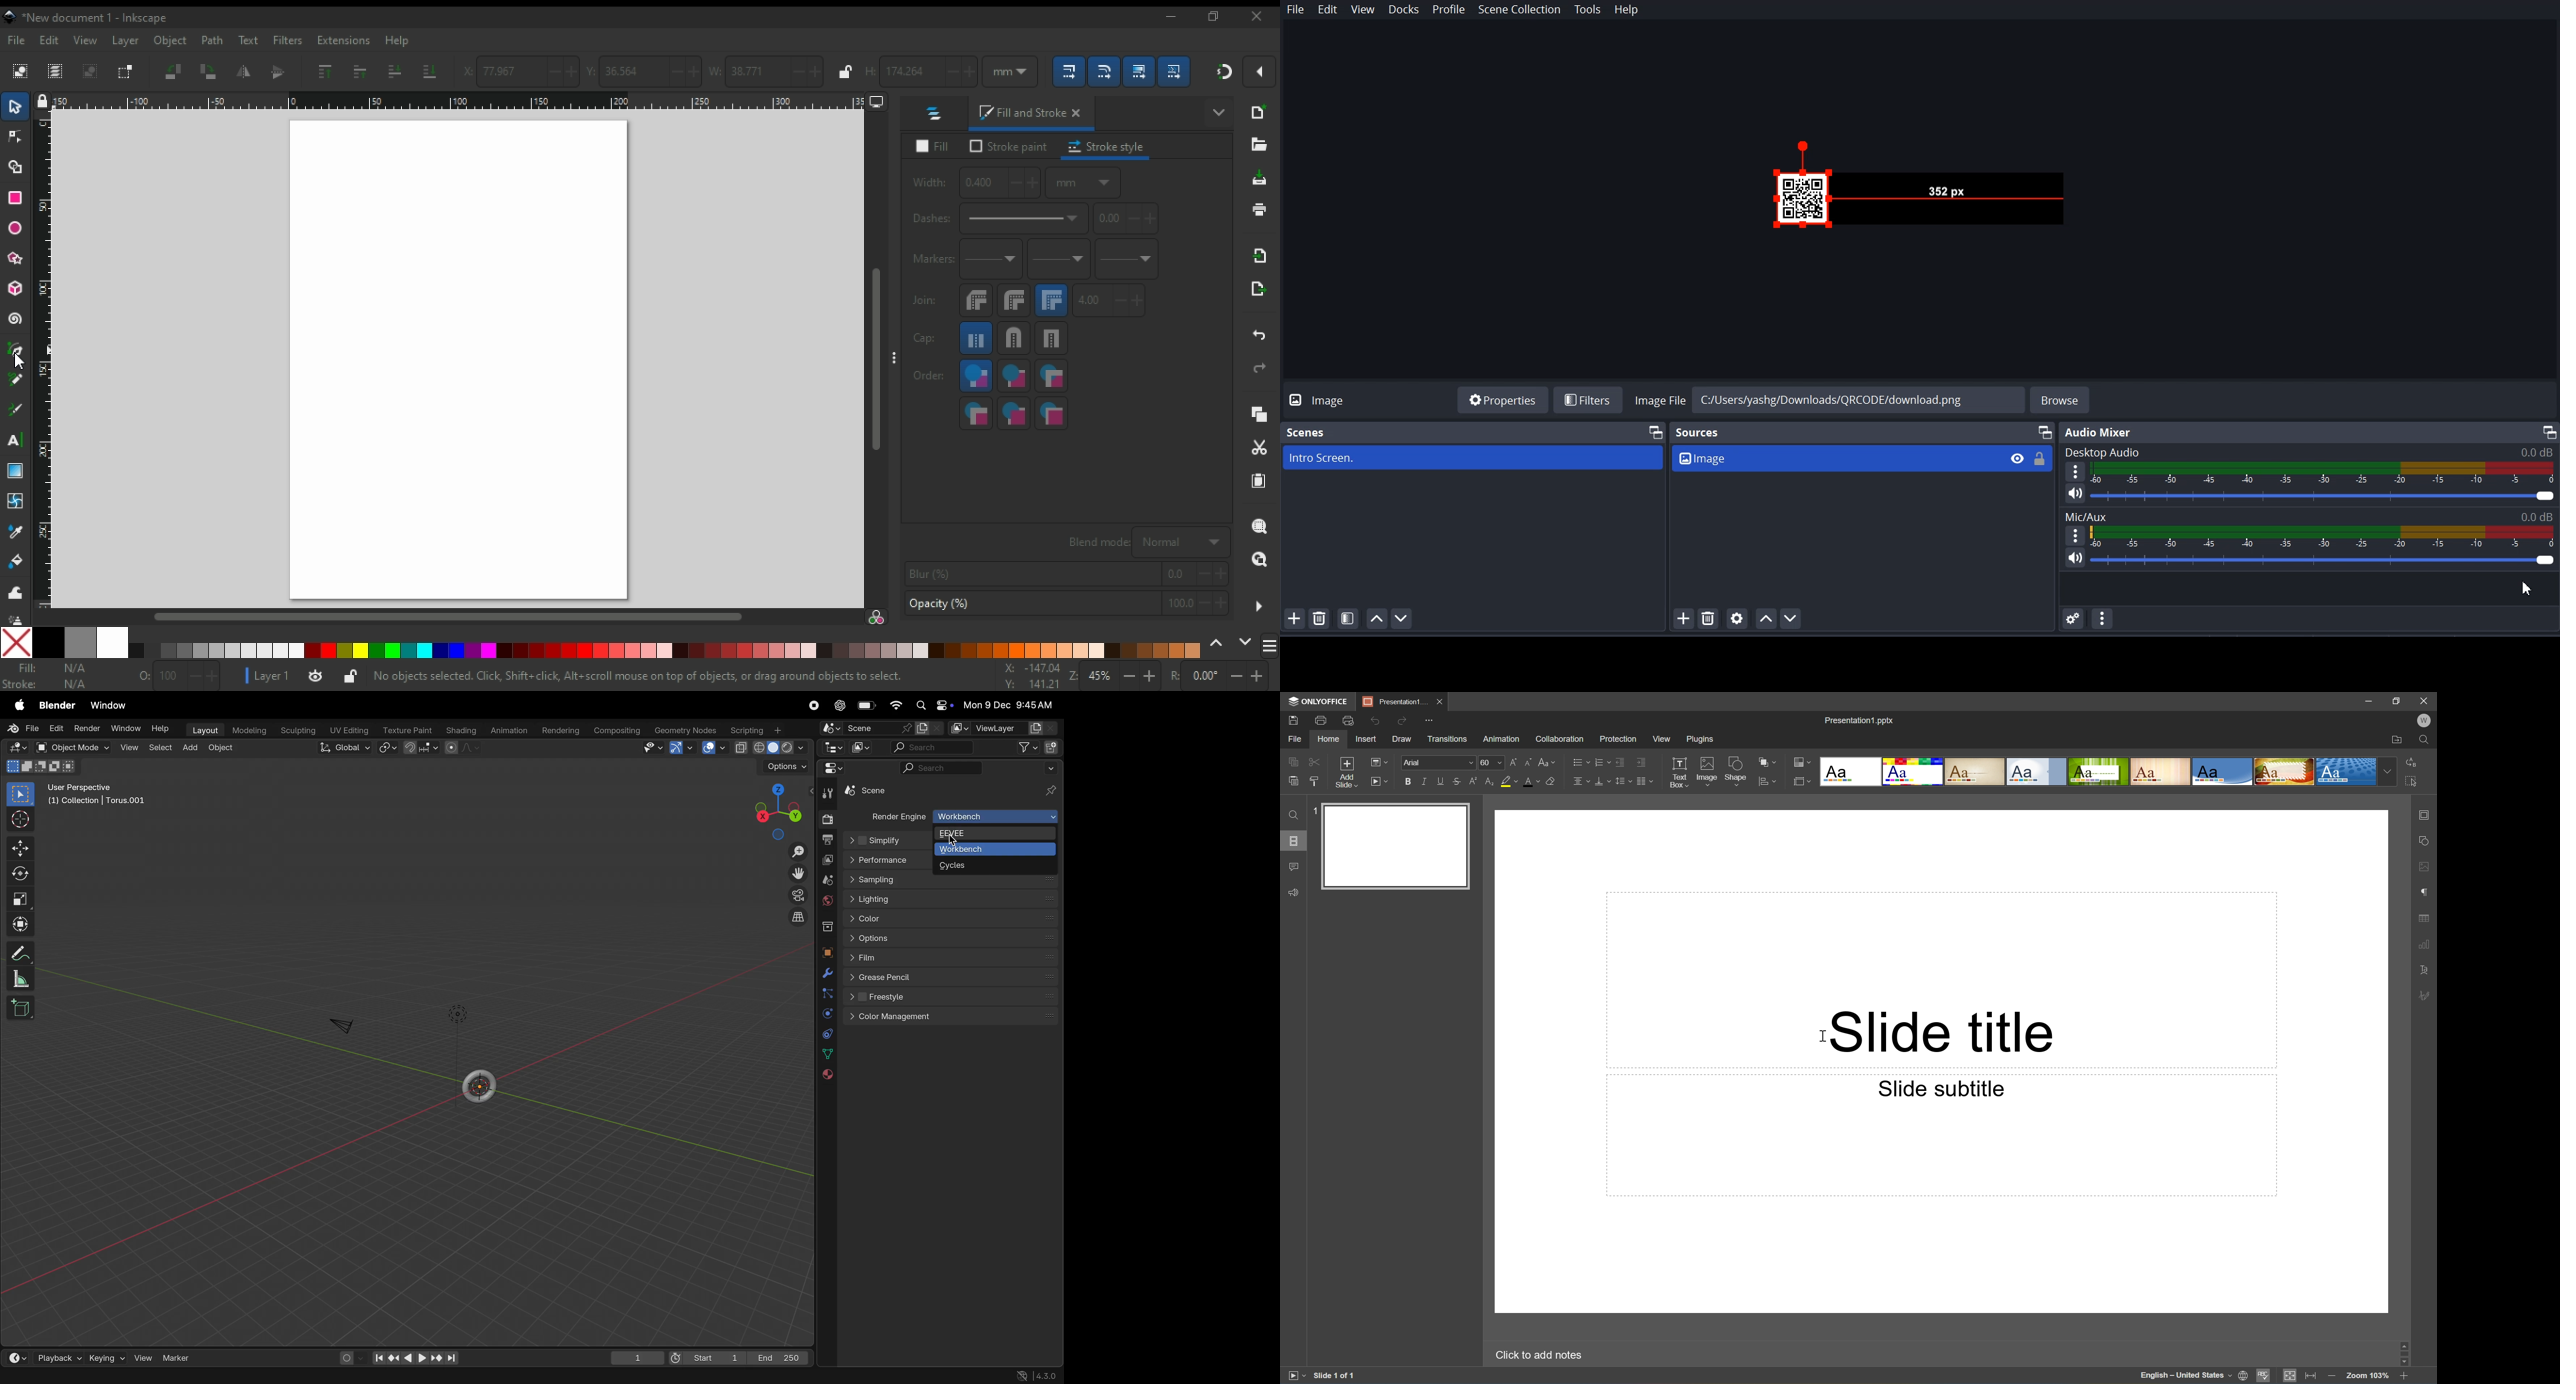 Image resolution: width=2576 pixels, height=1400 pixels. What do you see at coordinates (996, 817) in the screenshot?
I see `Work bench` at bounding box center [996, 817].